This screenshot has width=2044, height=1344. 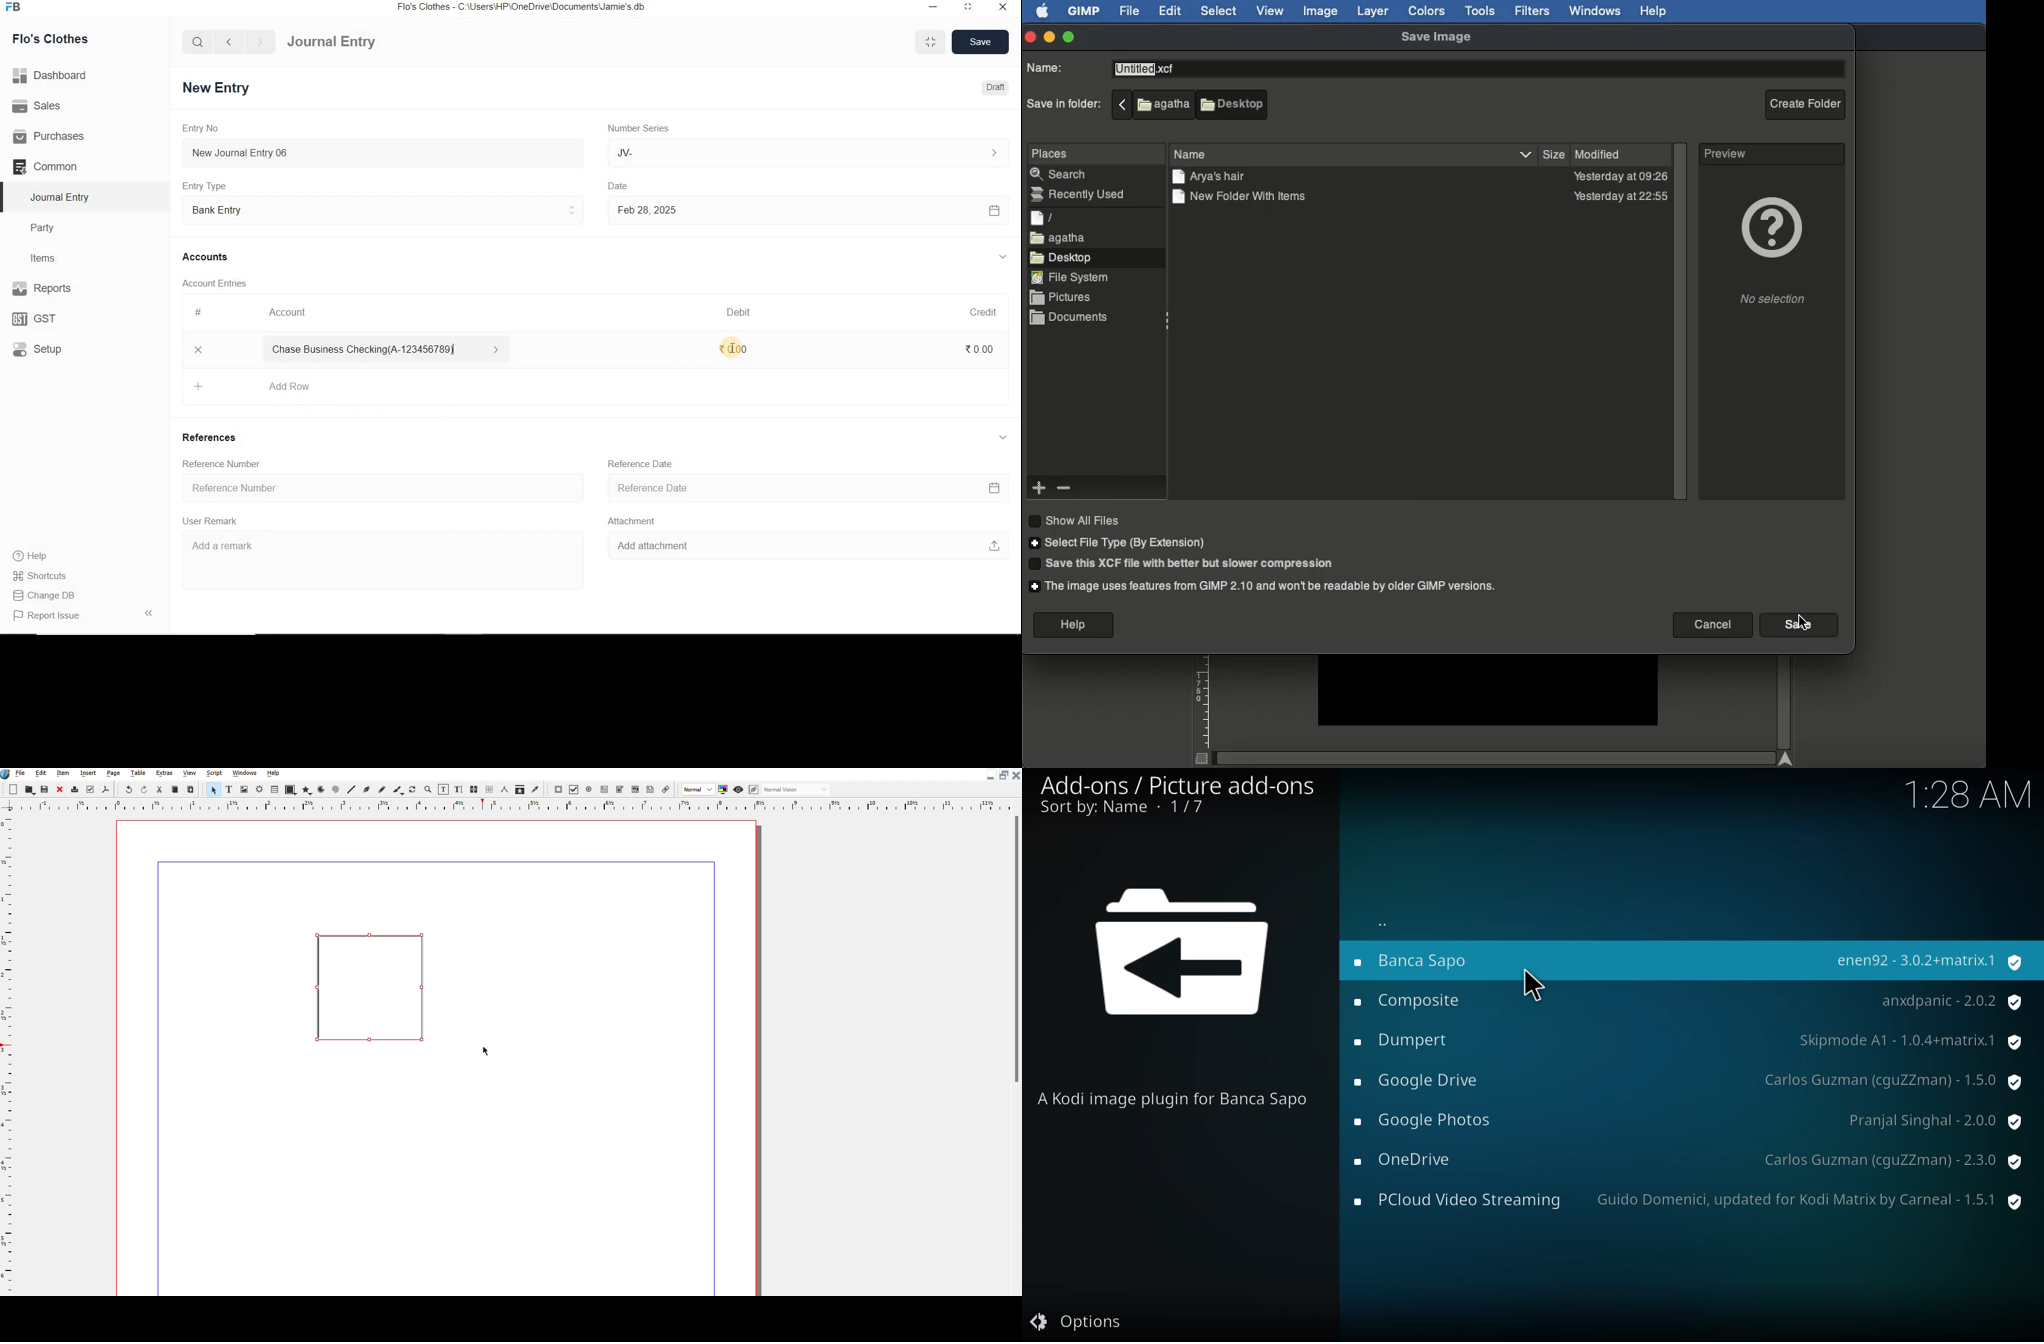 What do you see at coordinates (264, 385) in the screenshot?
I see `Add Row` at bounding box center [264, 385].